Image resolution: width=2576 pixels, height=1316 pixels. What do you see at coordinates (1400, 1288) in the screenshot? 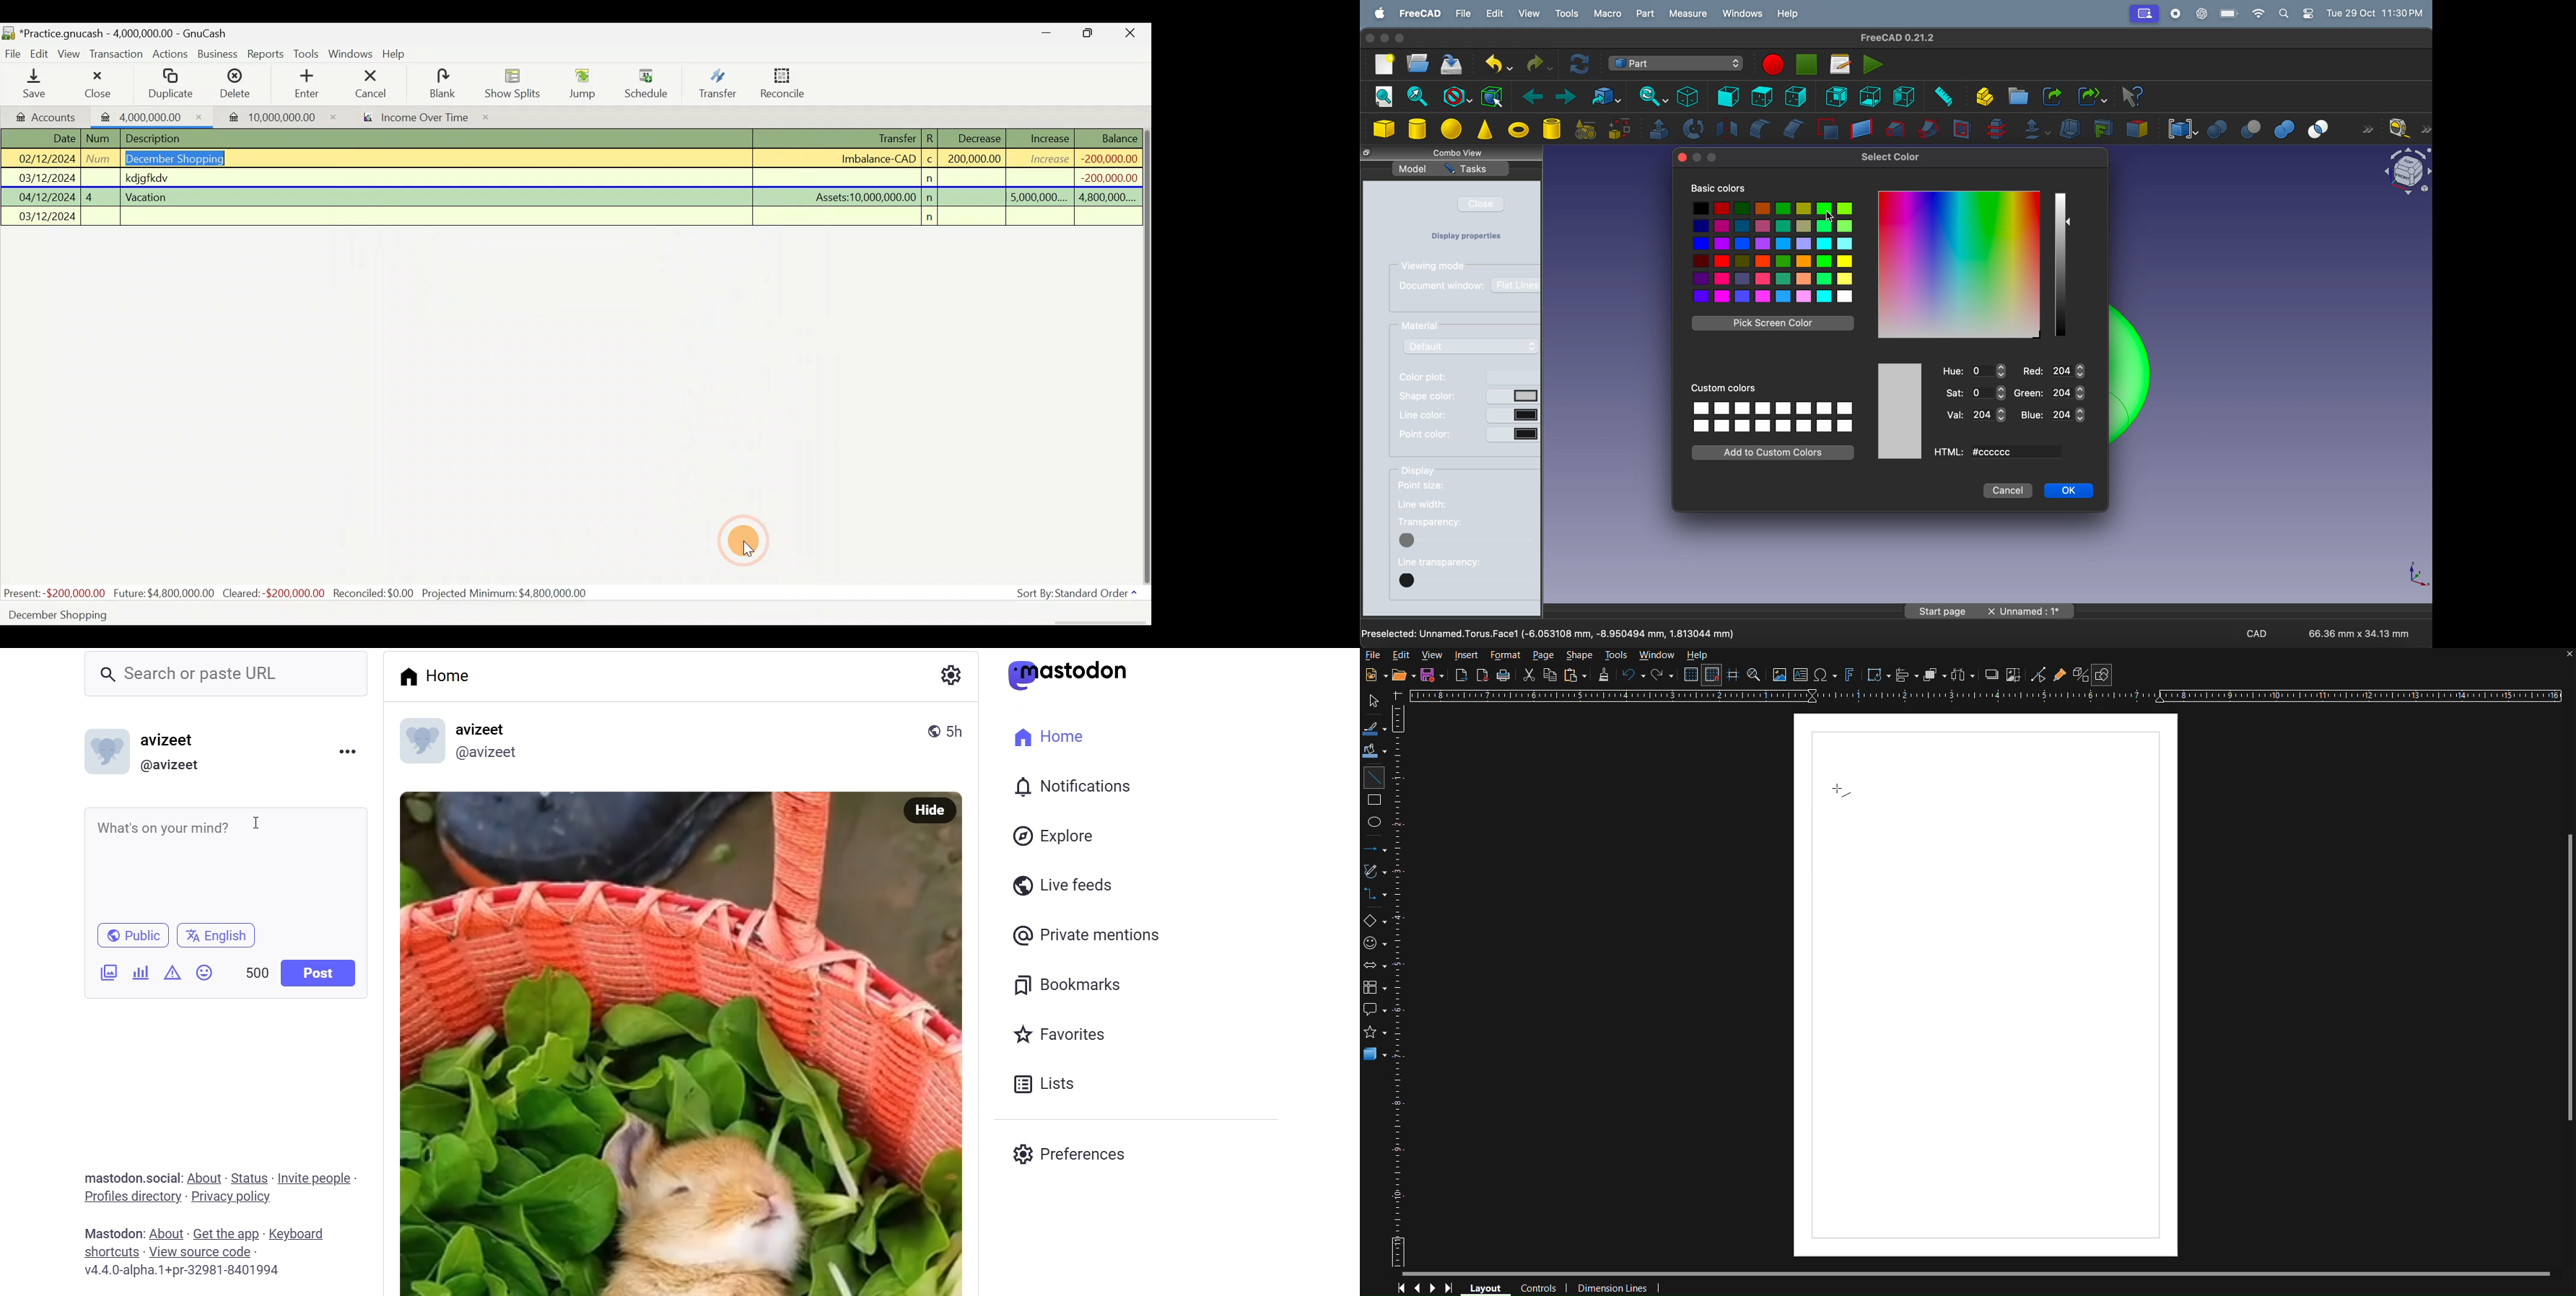
I see `First` at bounding box center [1400, 1288].